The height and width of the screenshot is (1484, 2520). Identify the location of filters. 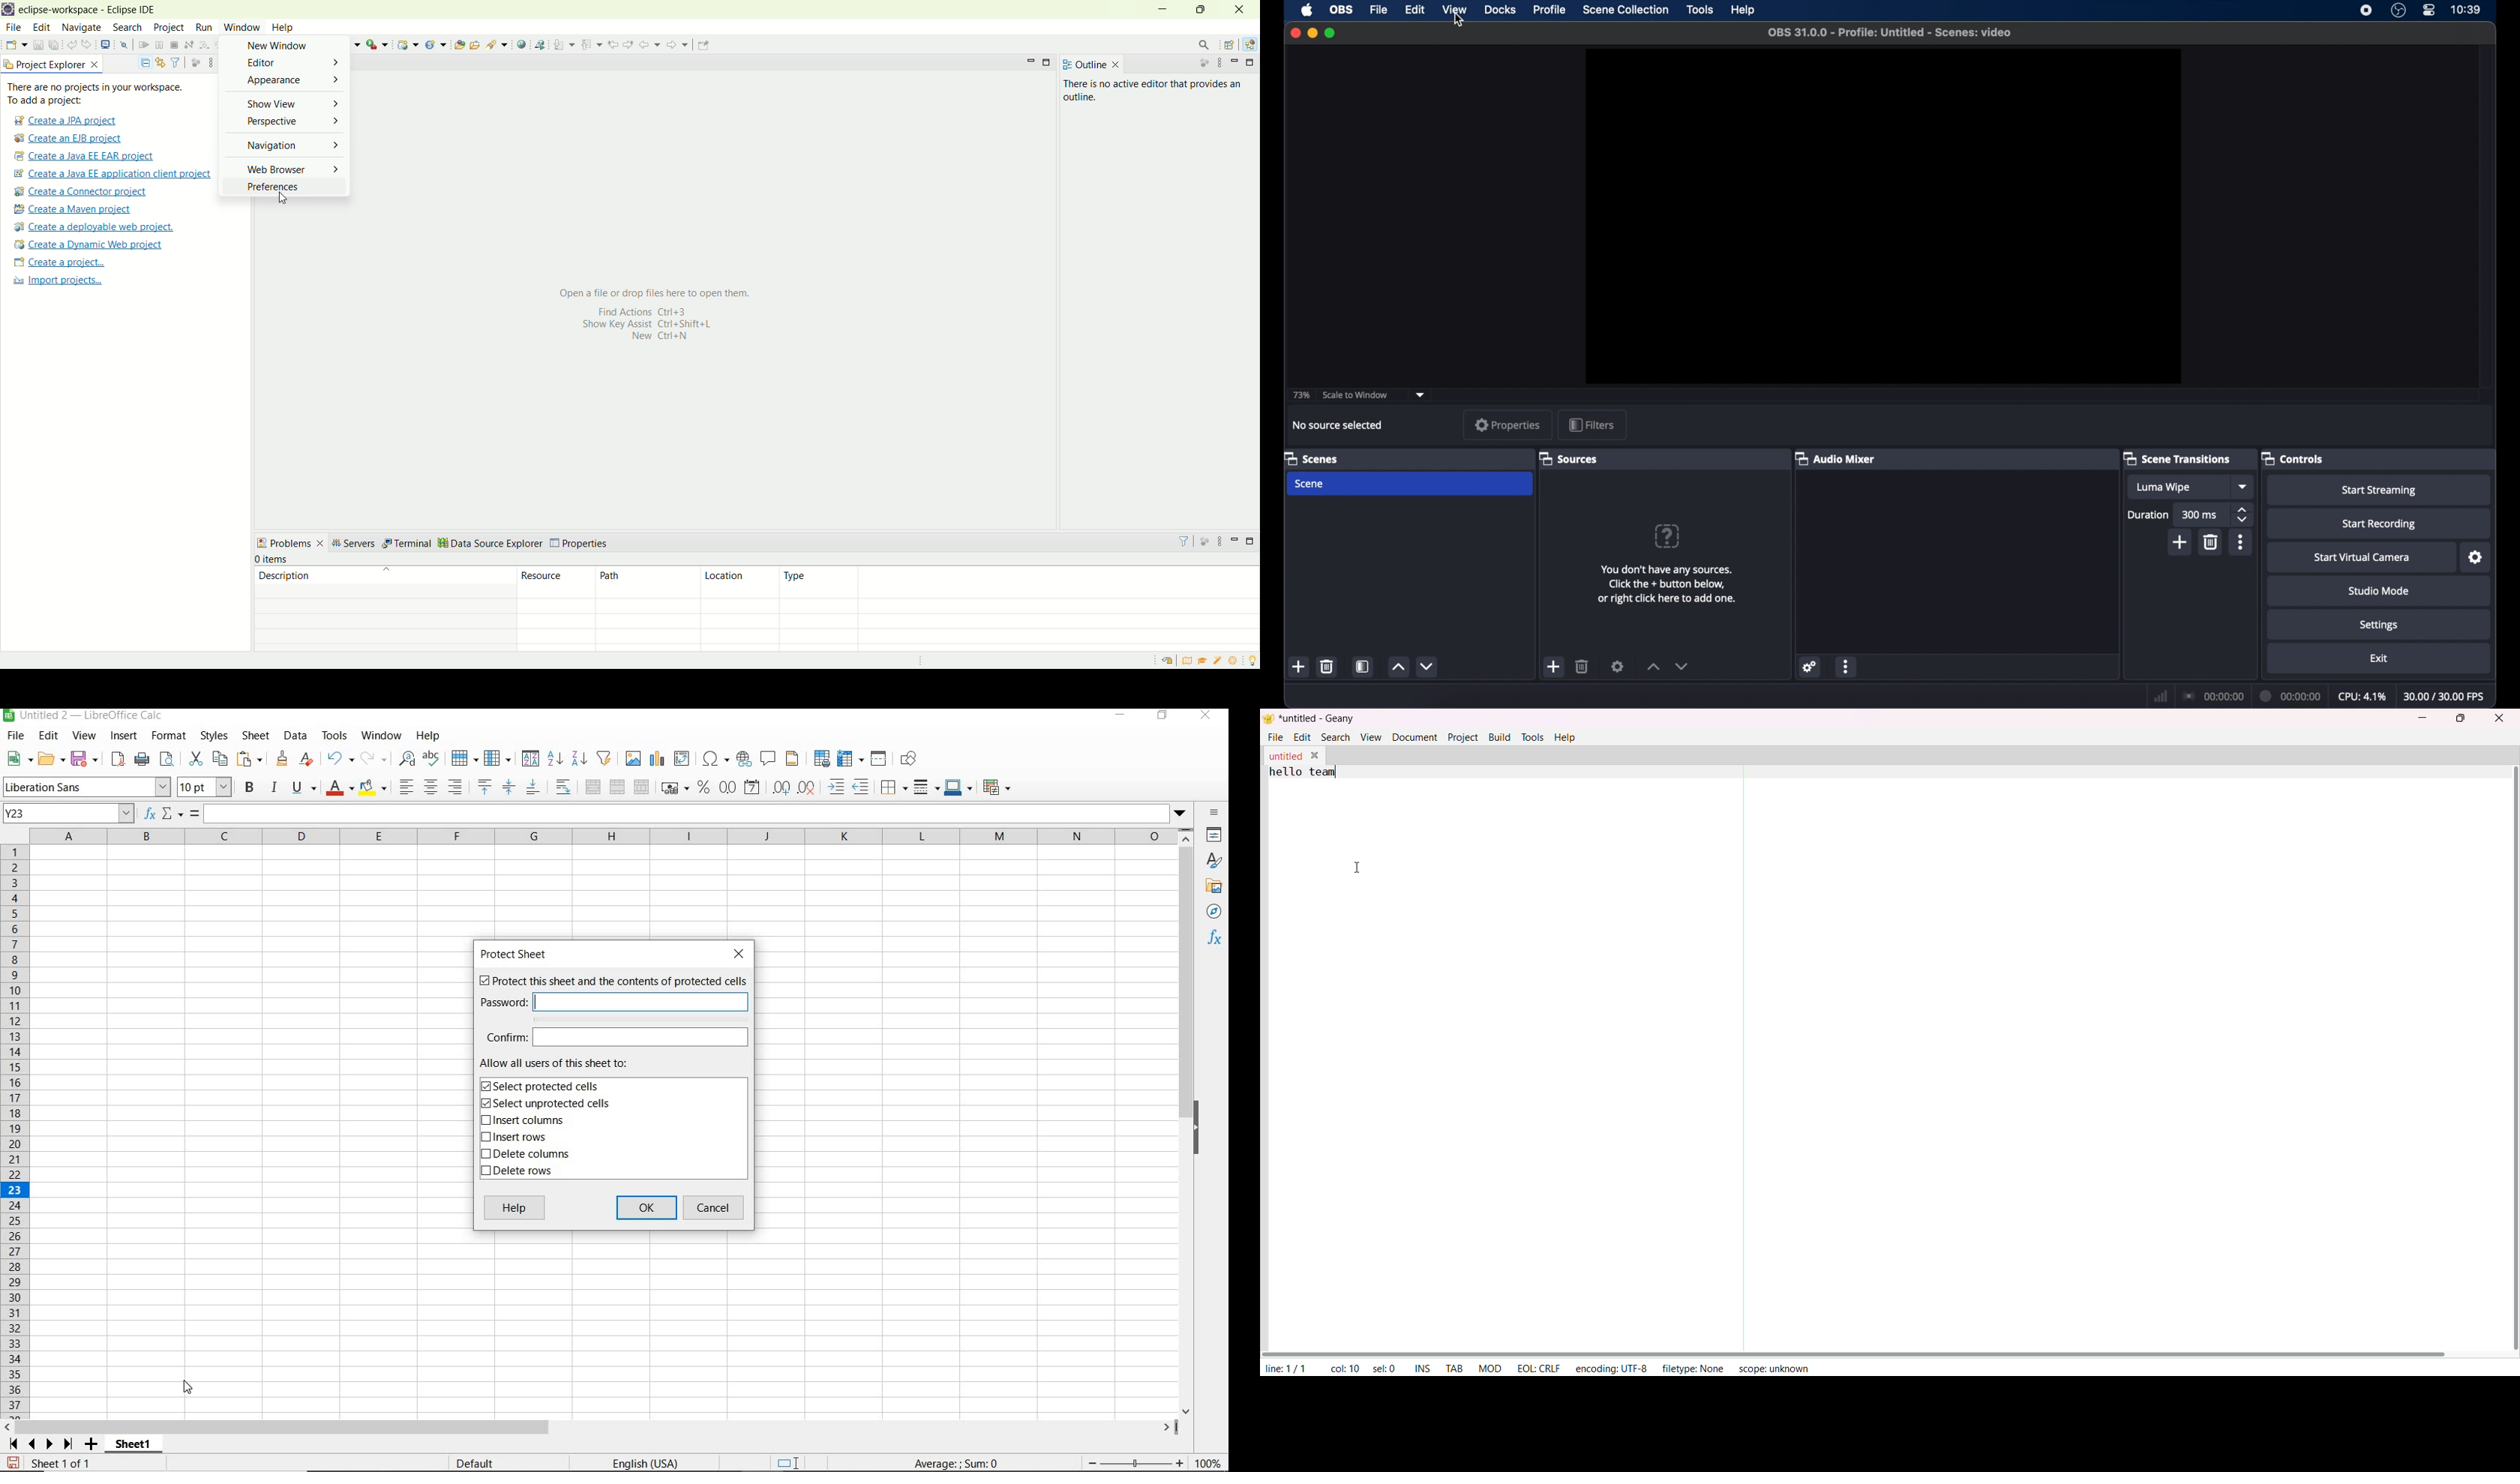
(1594, 424).